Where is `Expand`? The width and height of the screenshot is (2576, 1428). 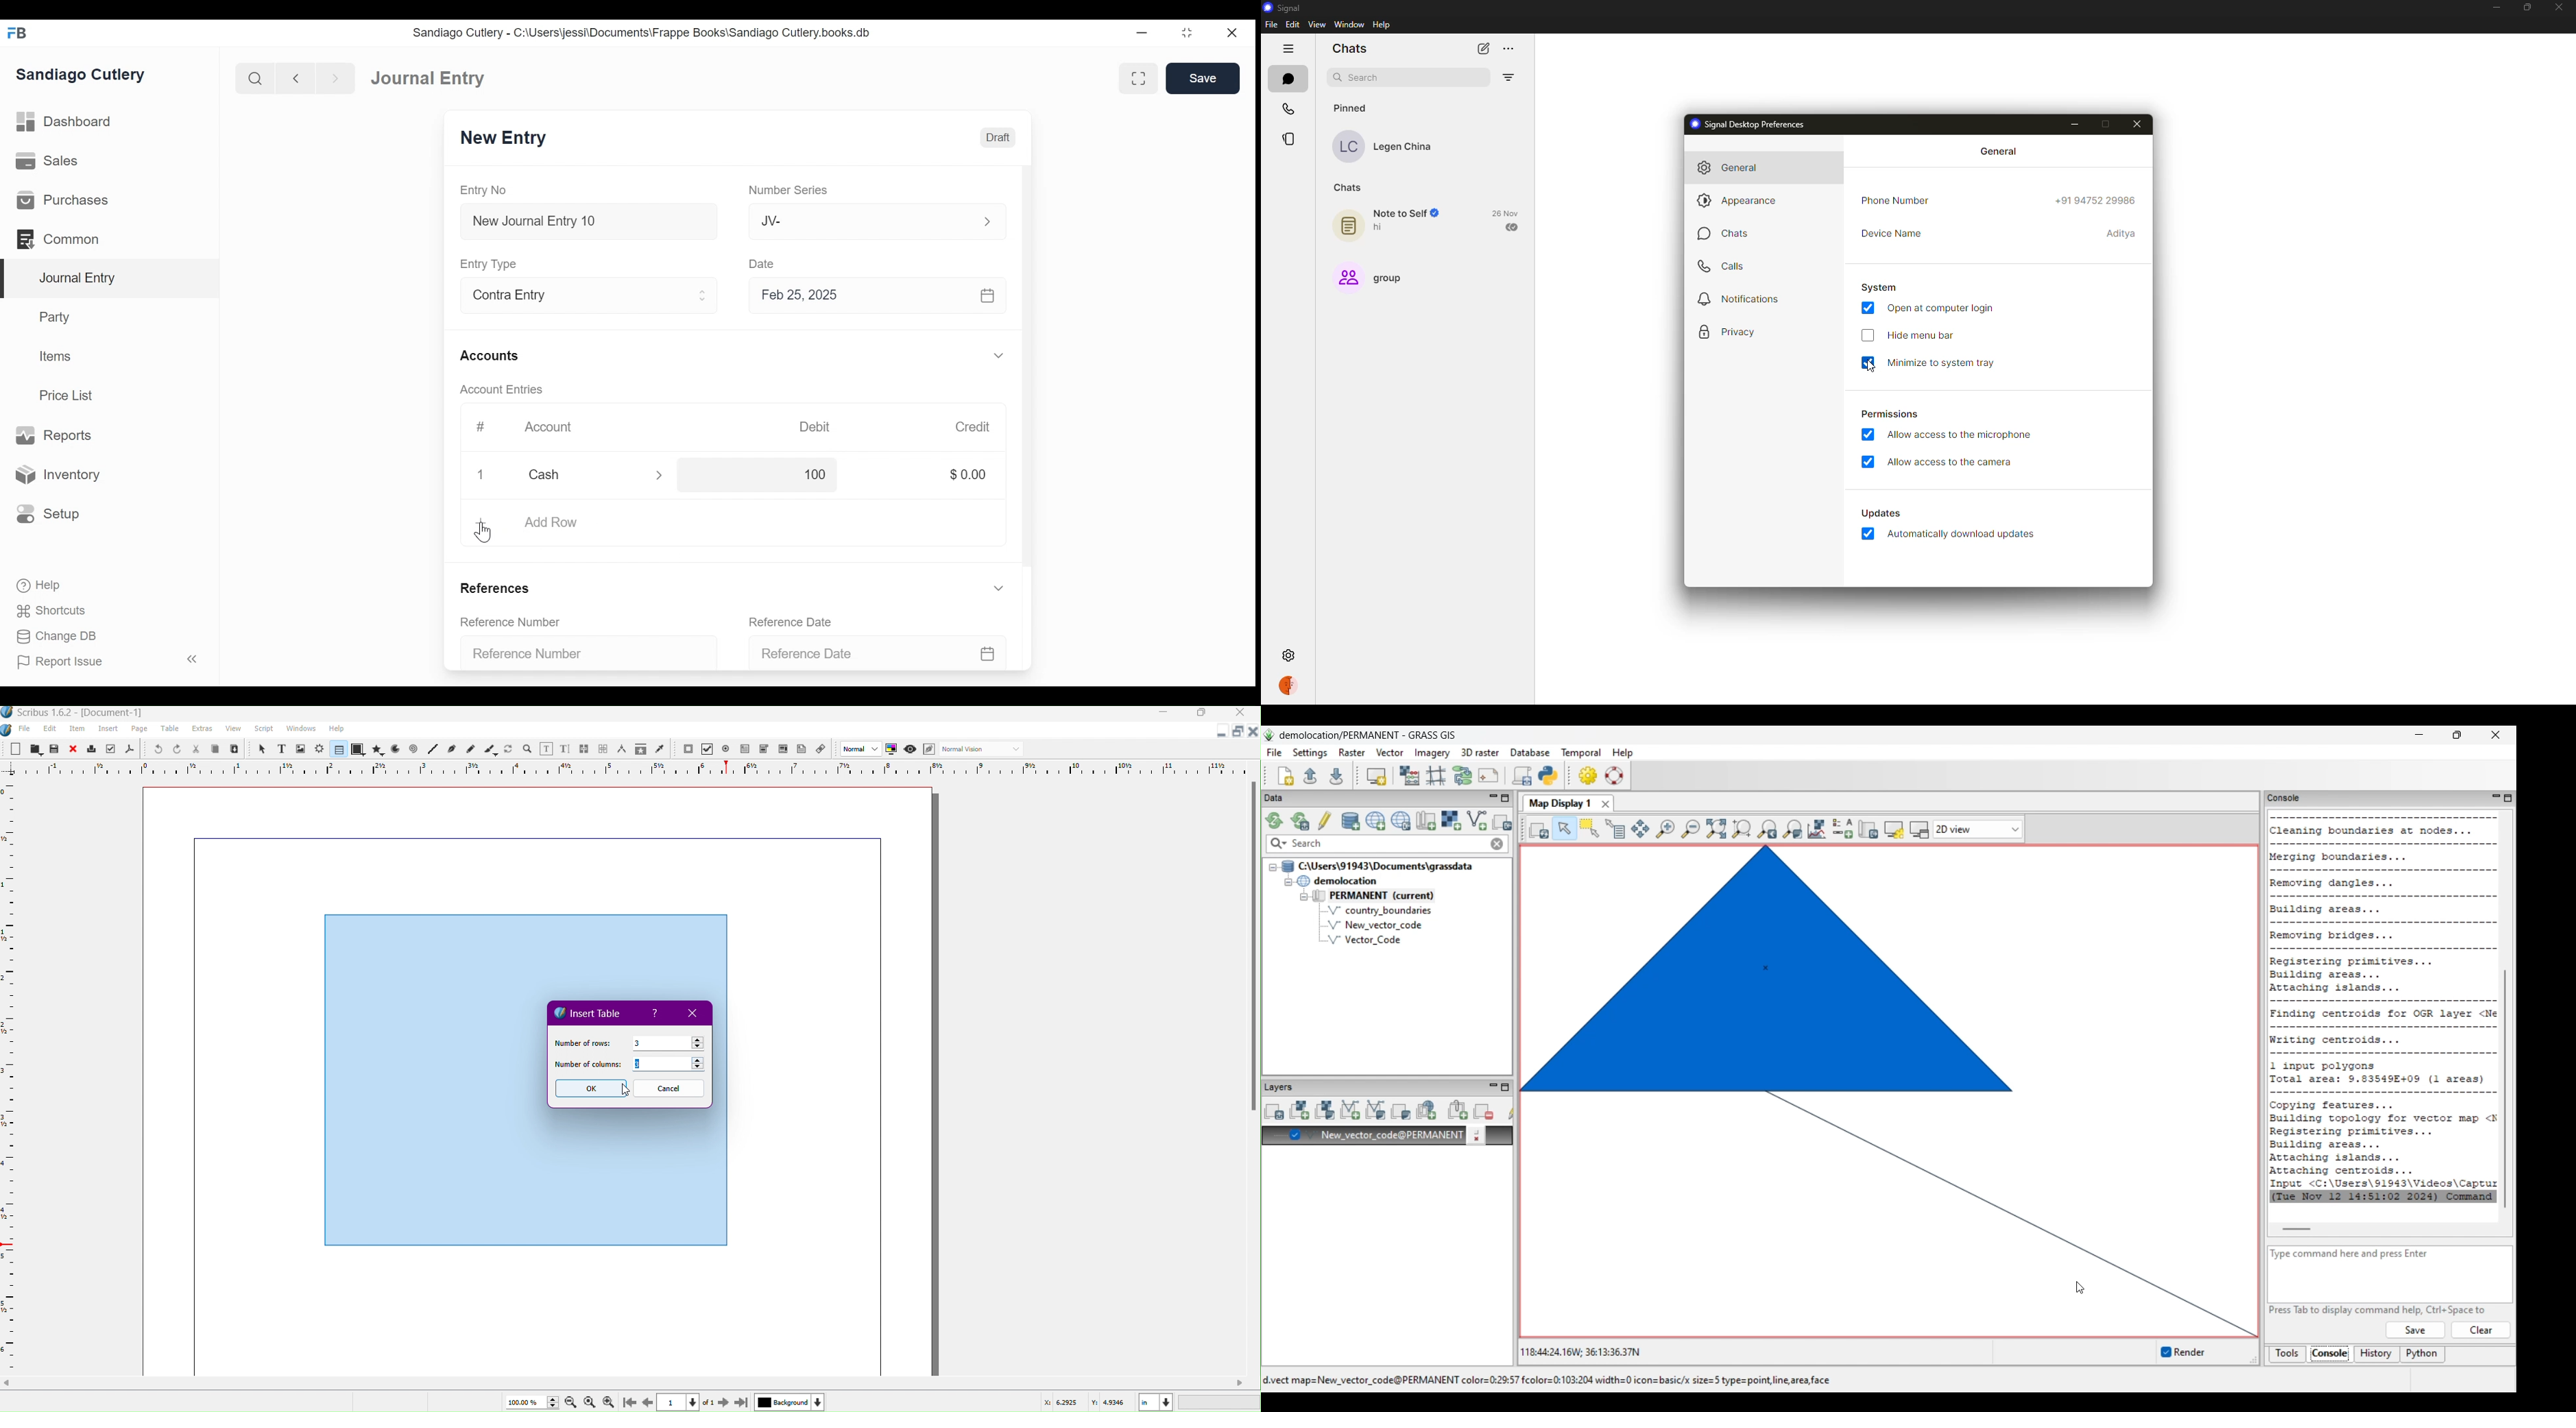
Expand is located at coordinates (999, 356).